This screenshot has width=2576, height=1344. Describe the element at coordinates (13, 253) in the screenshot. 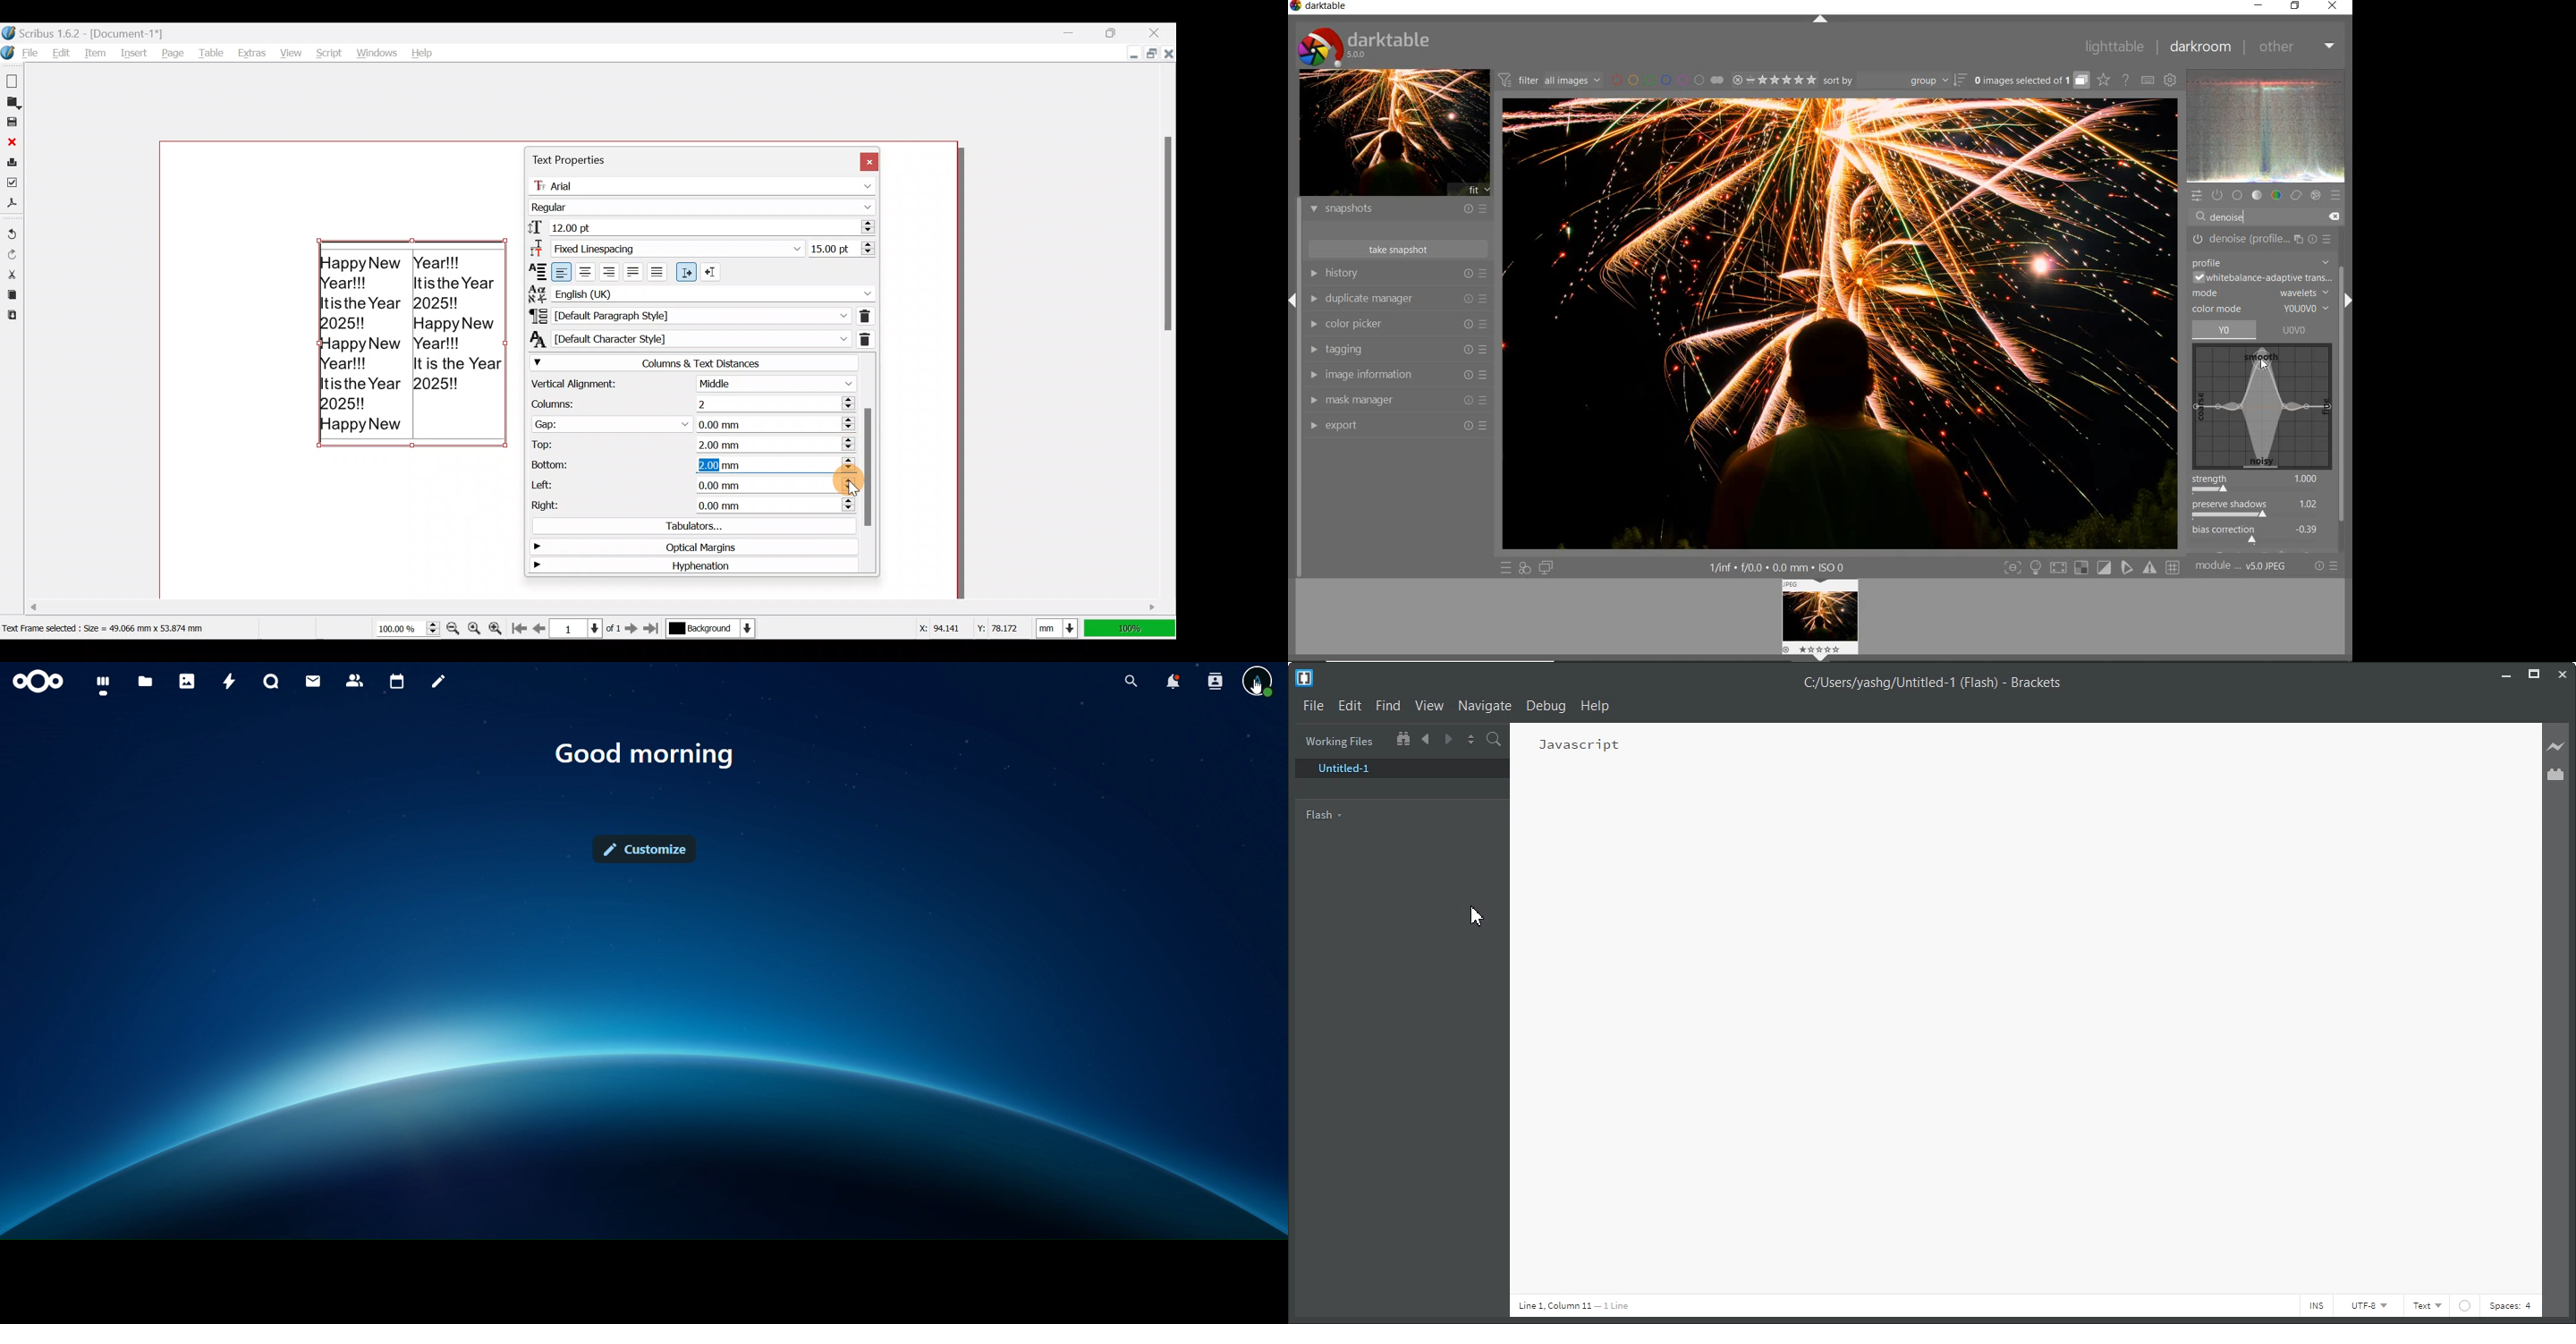

I see `Redo` at that location.